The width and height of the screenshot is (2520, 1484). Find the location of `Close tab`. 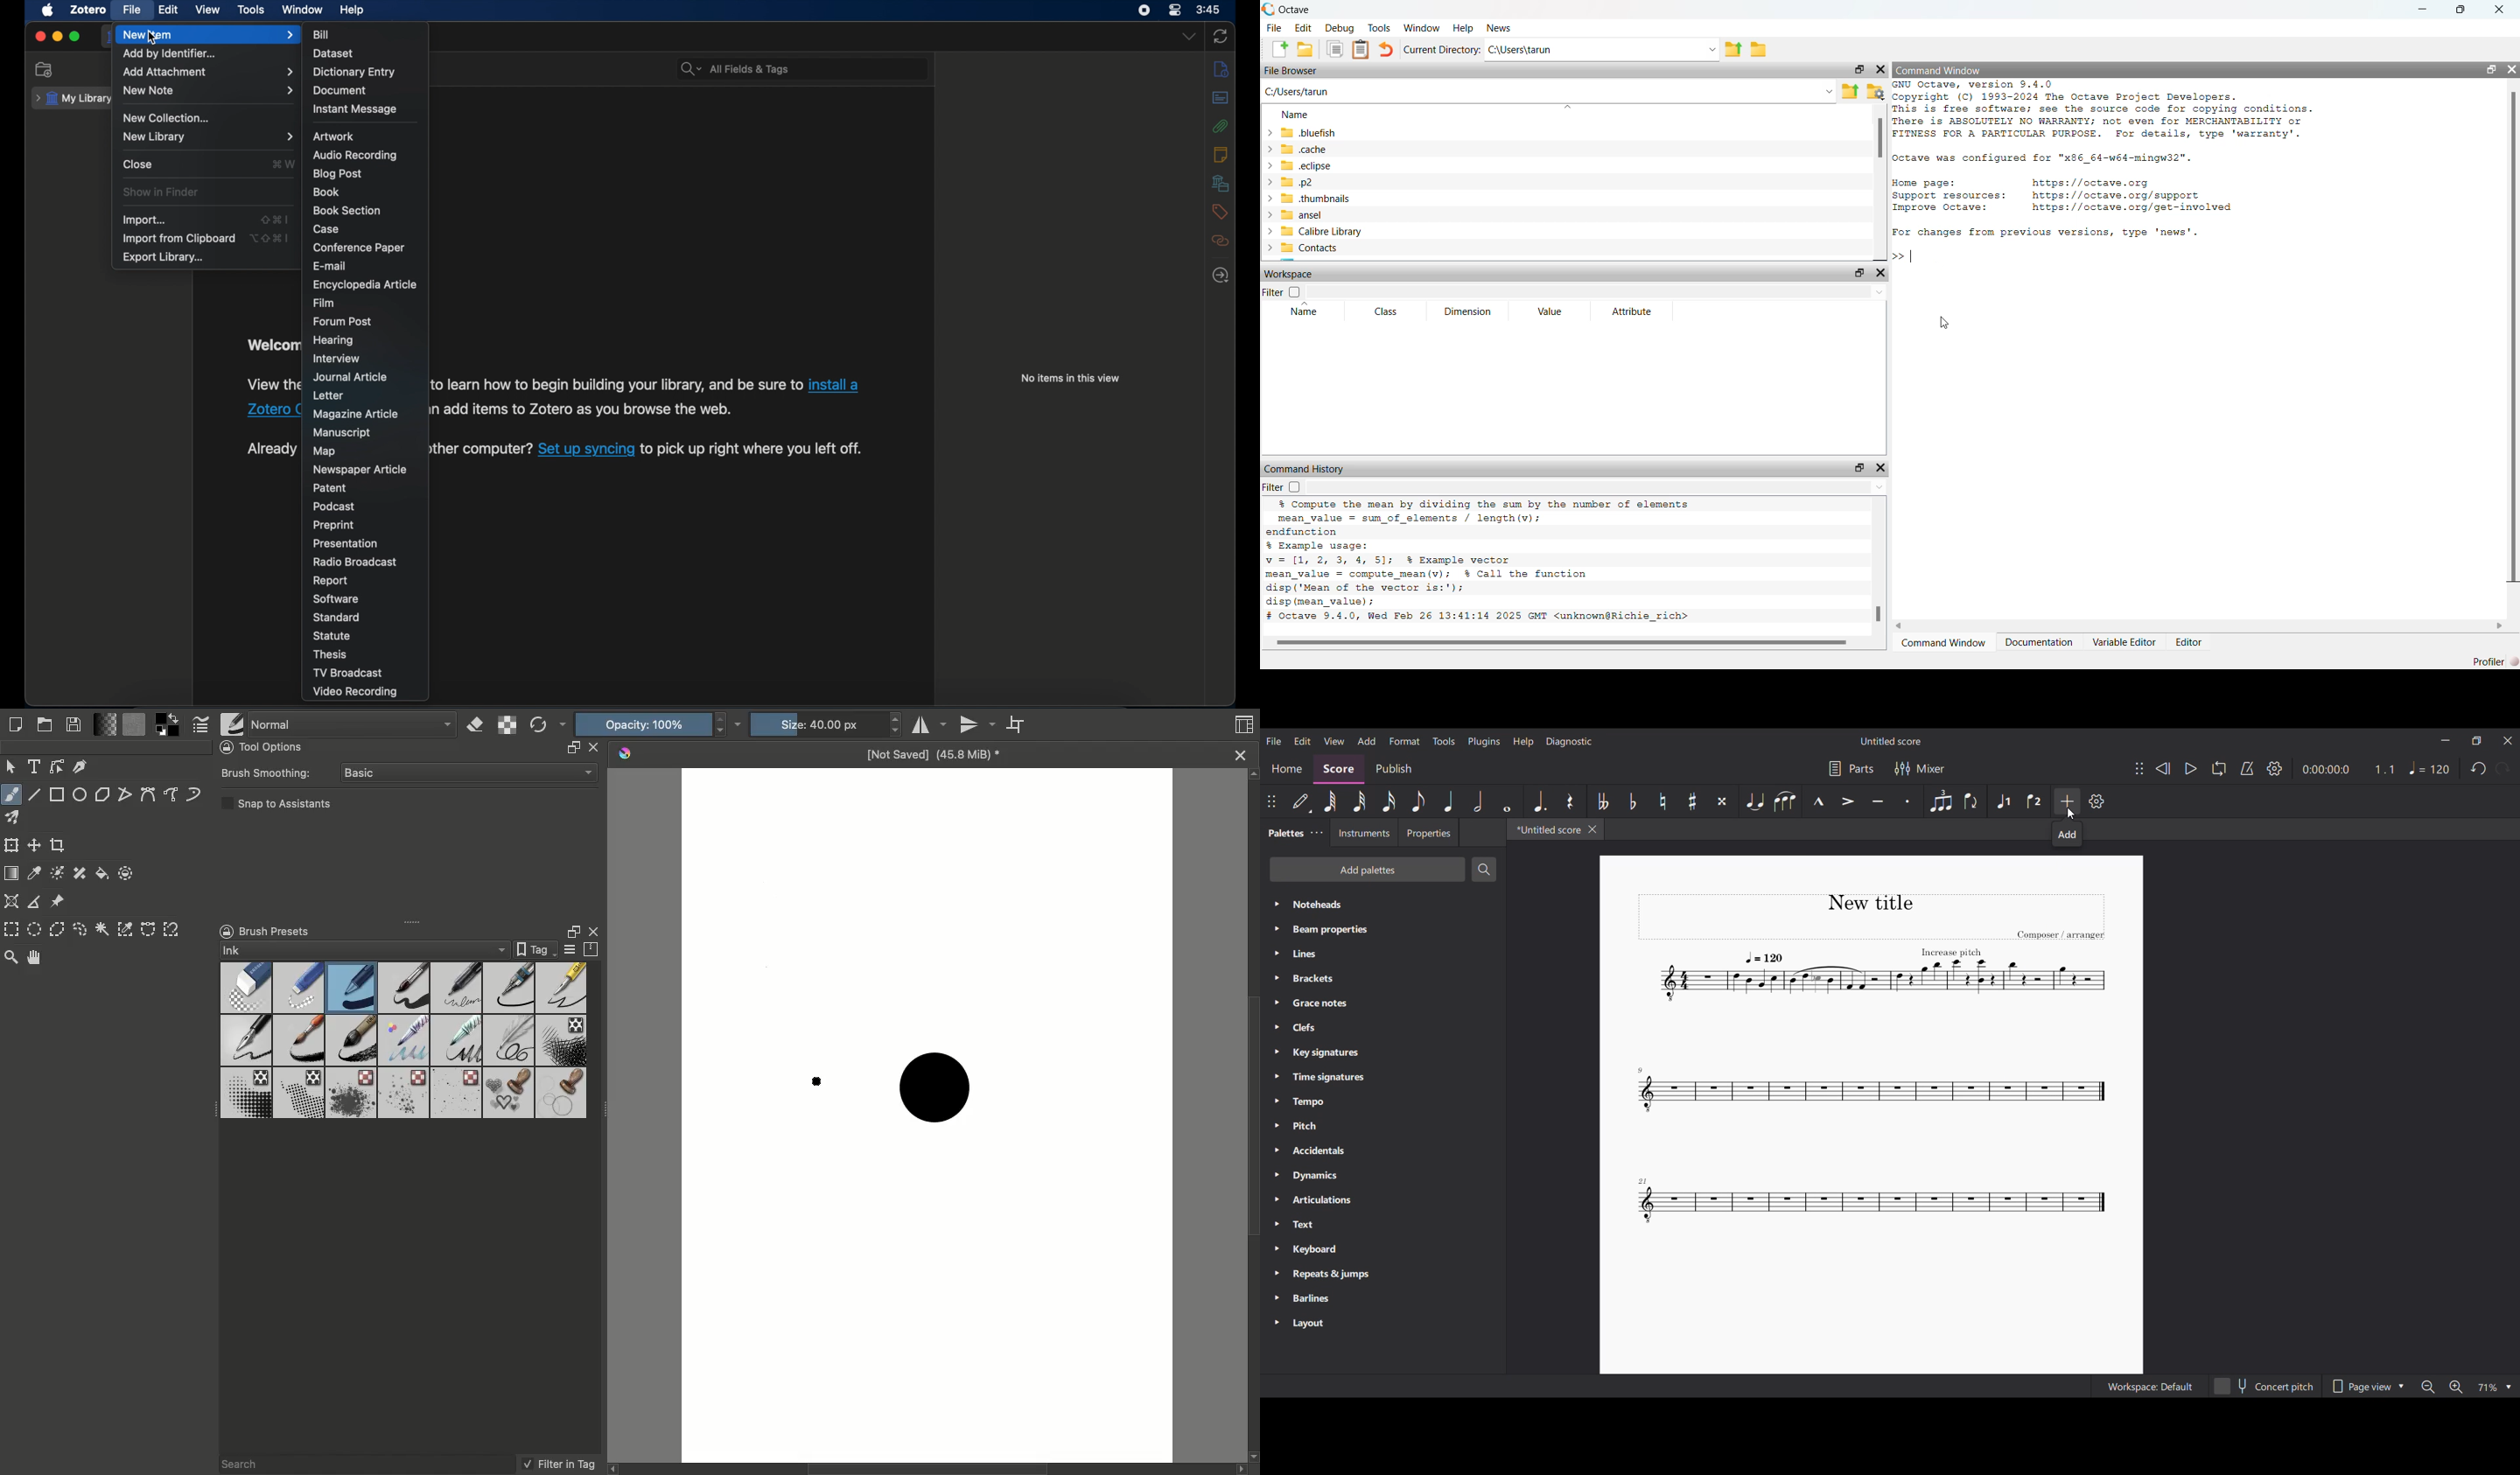

Close tab is located at coordinates (1592, 829).